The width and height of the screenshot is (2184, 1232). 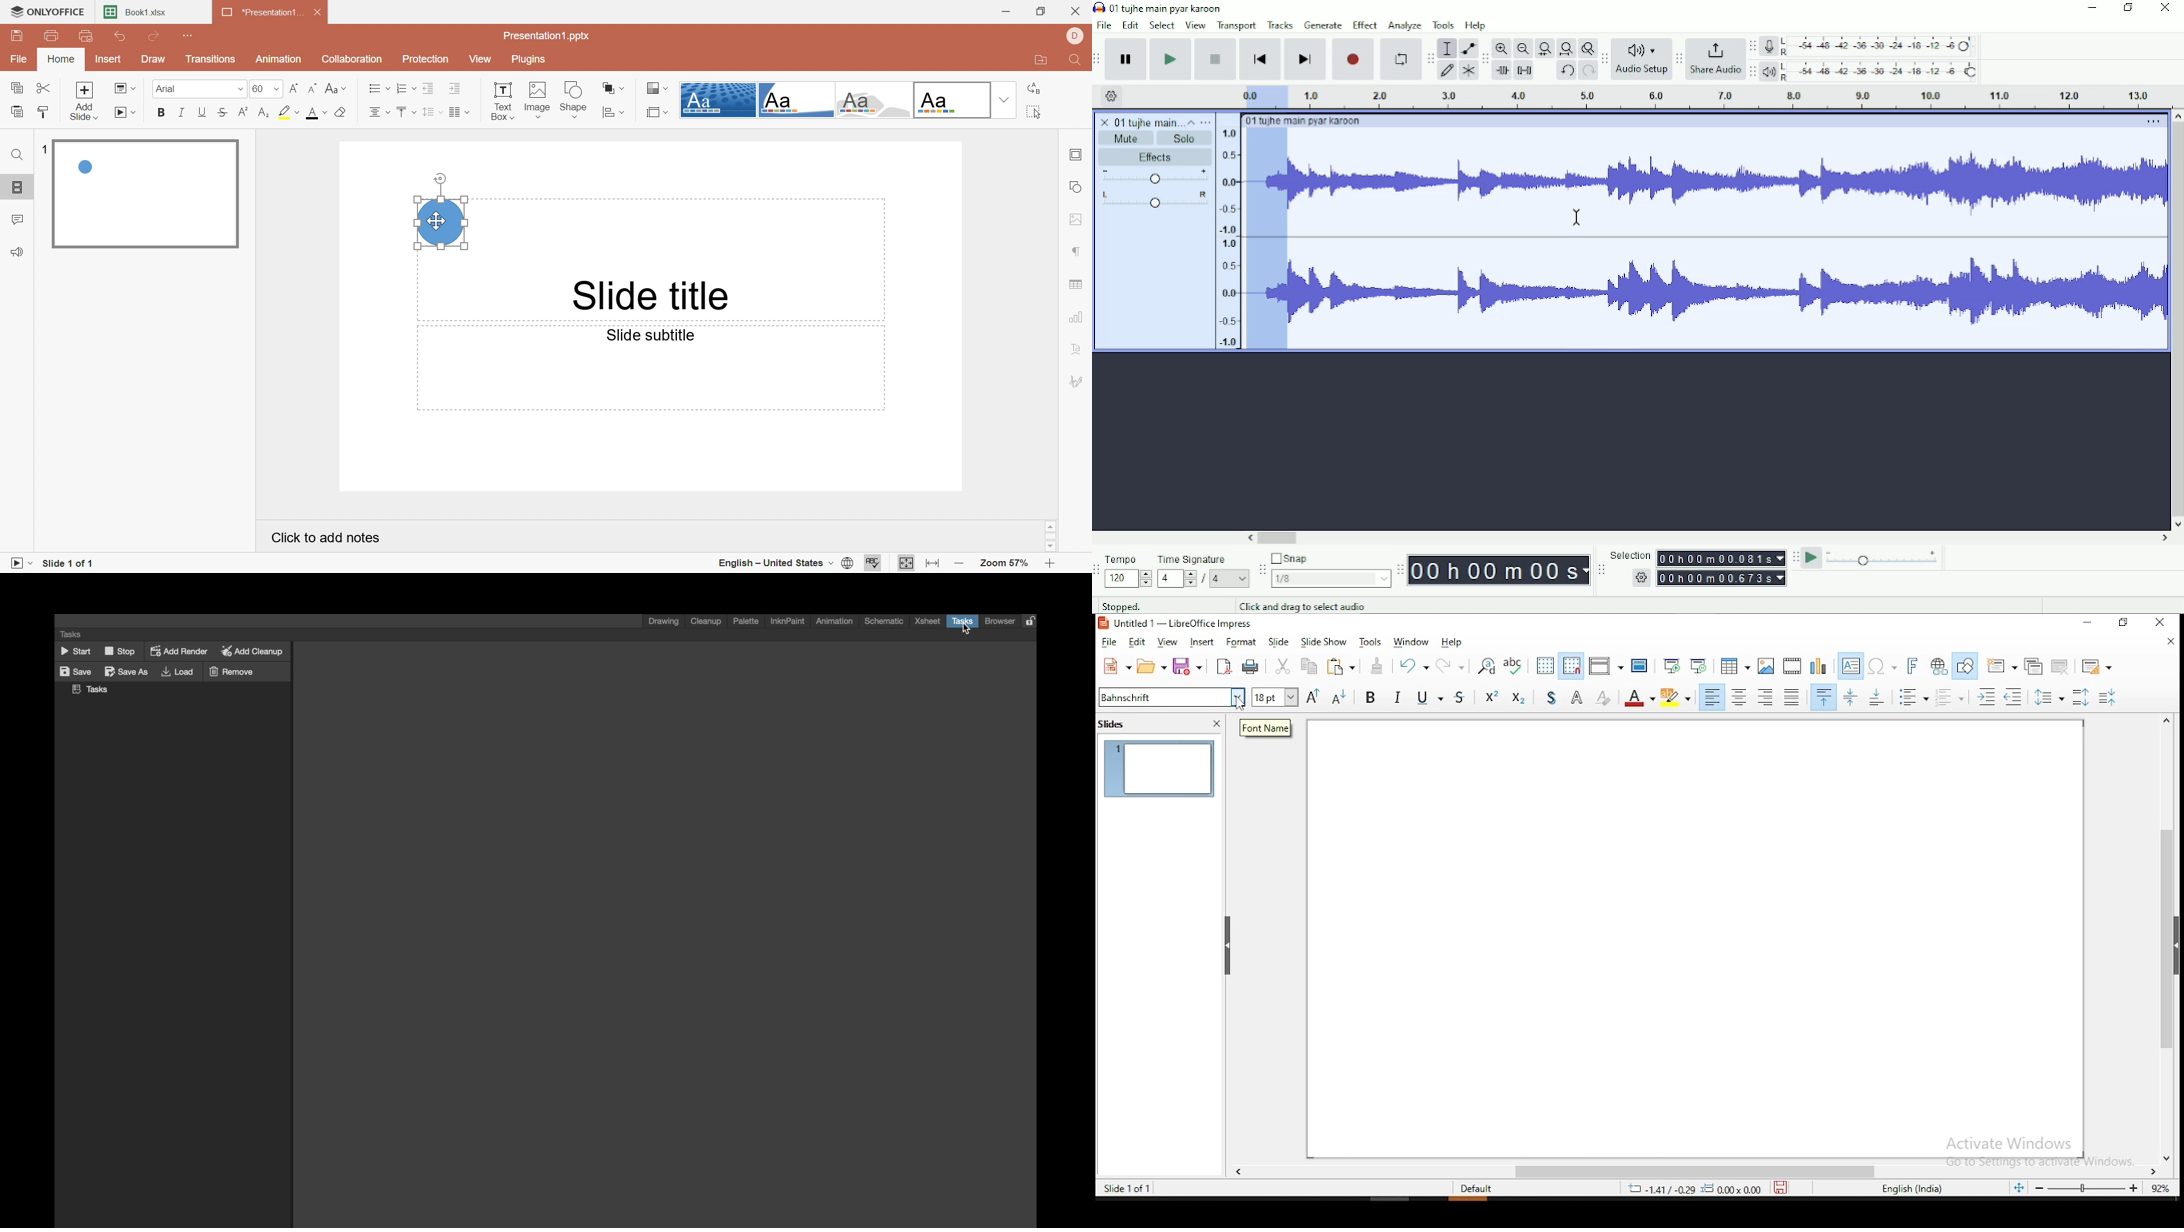 I want to click on Tracks, so click(x=1281, y=24).